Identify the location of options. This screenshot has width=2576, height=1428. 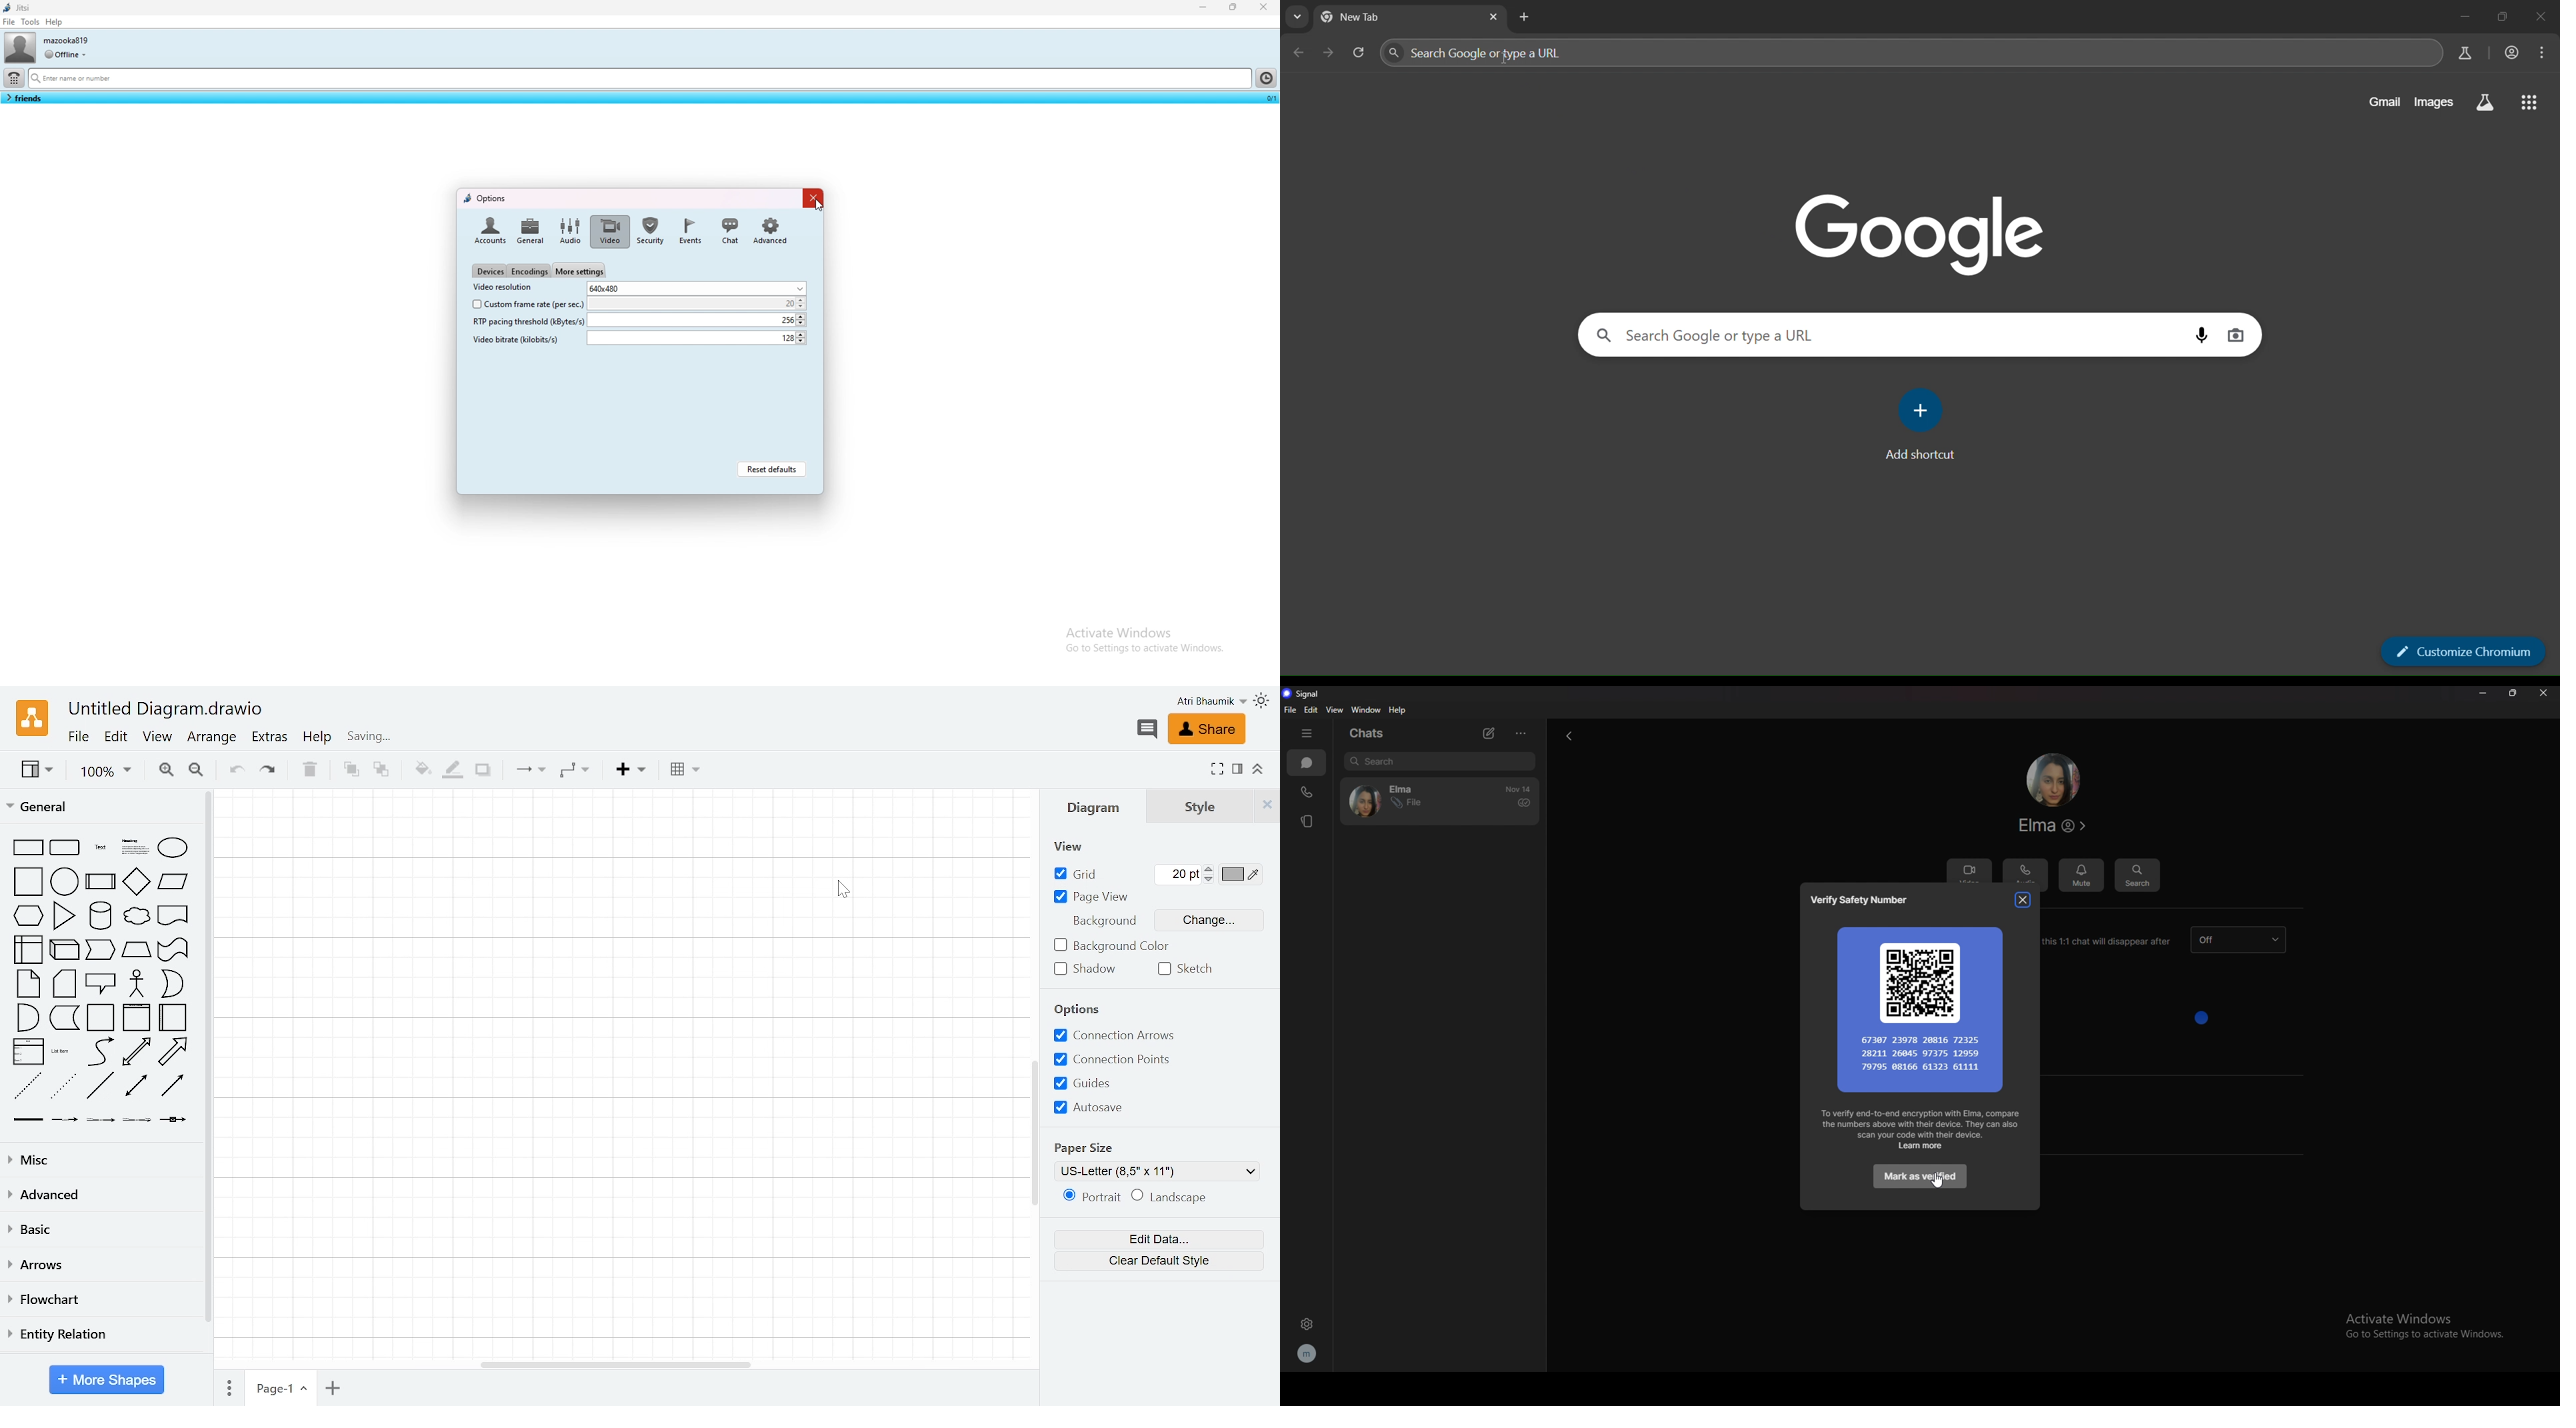
(1521, 733).